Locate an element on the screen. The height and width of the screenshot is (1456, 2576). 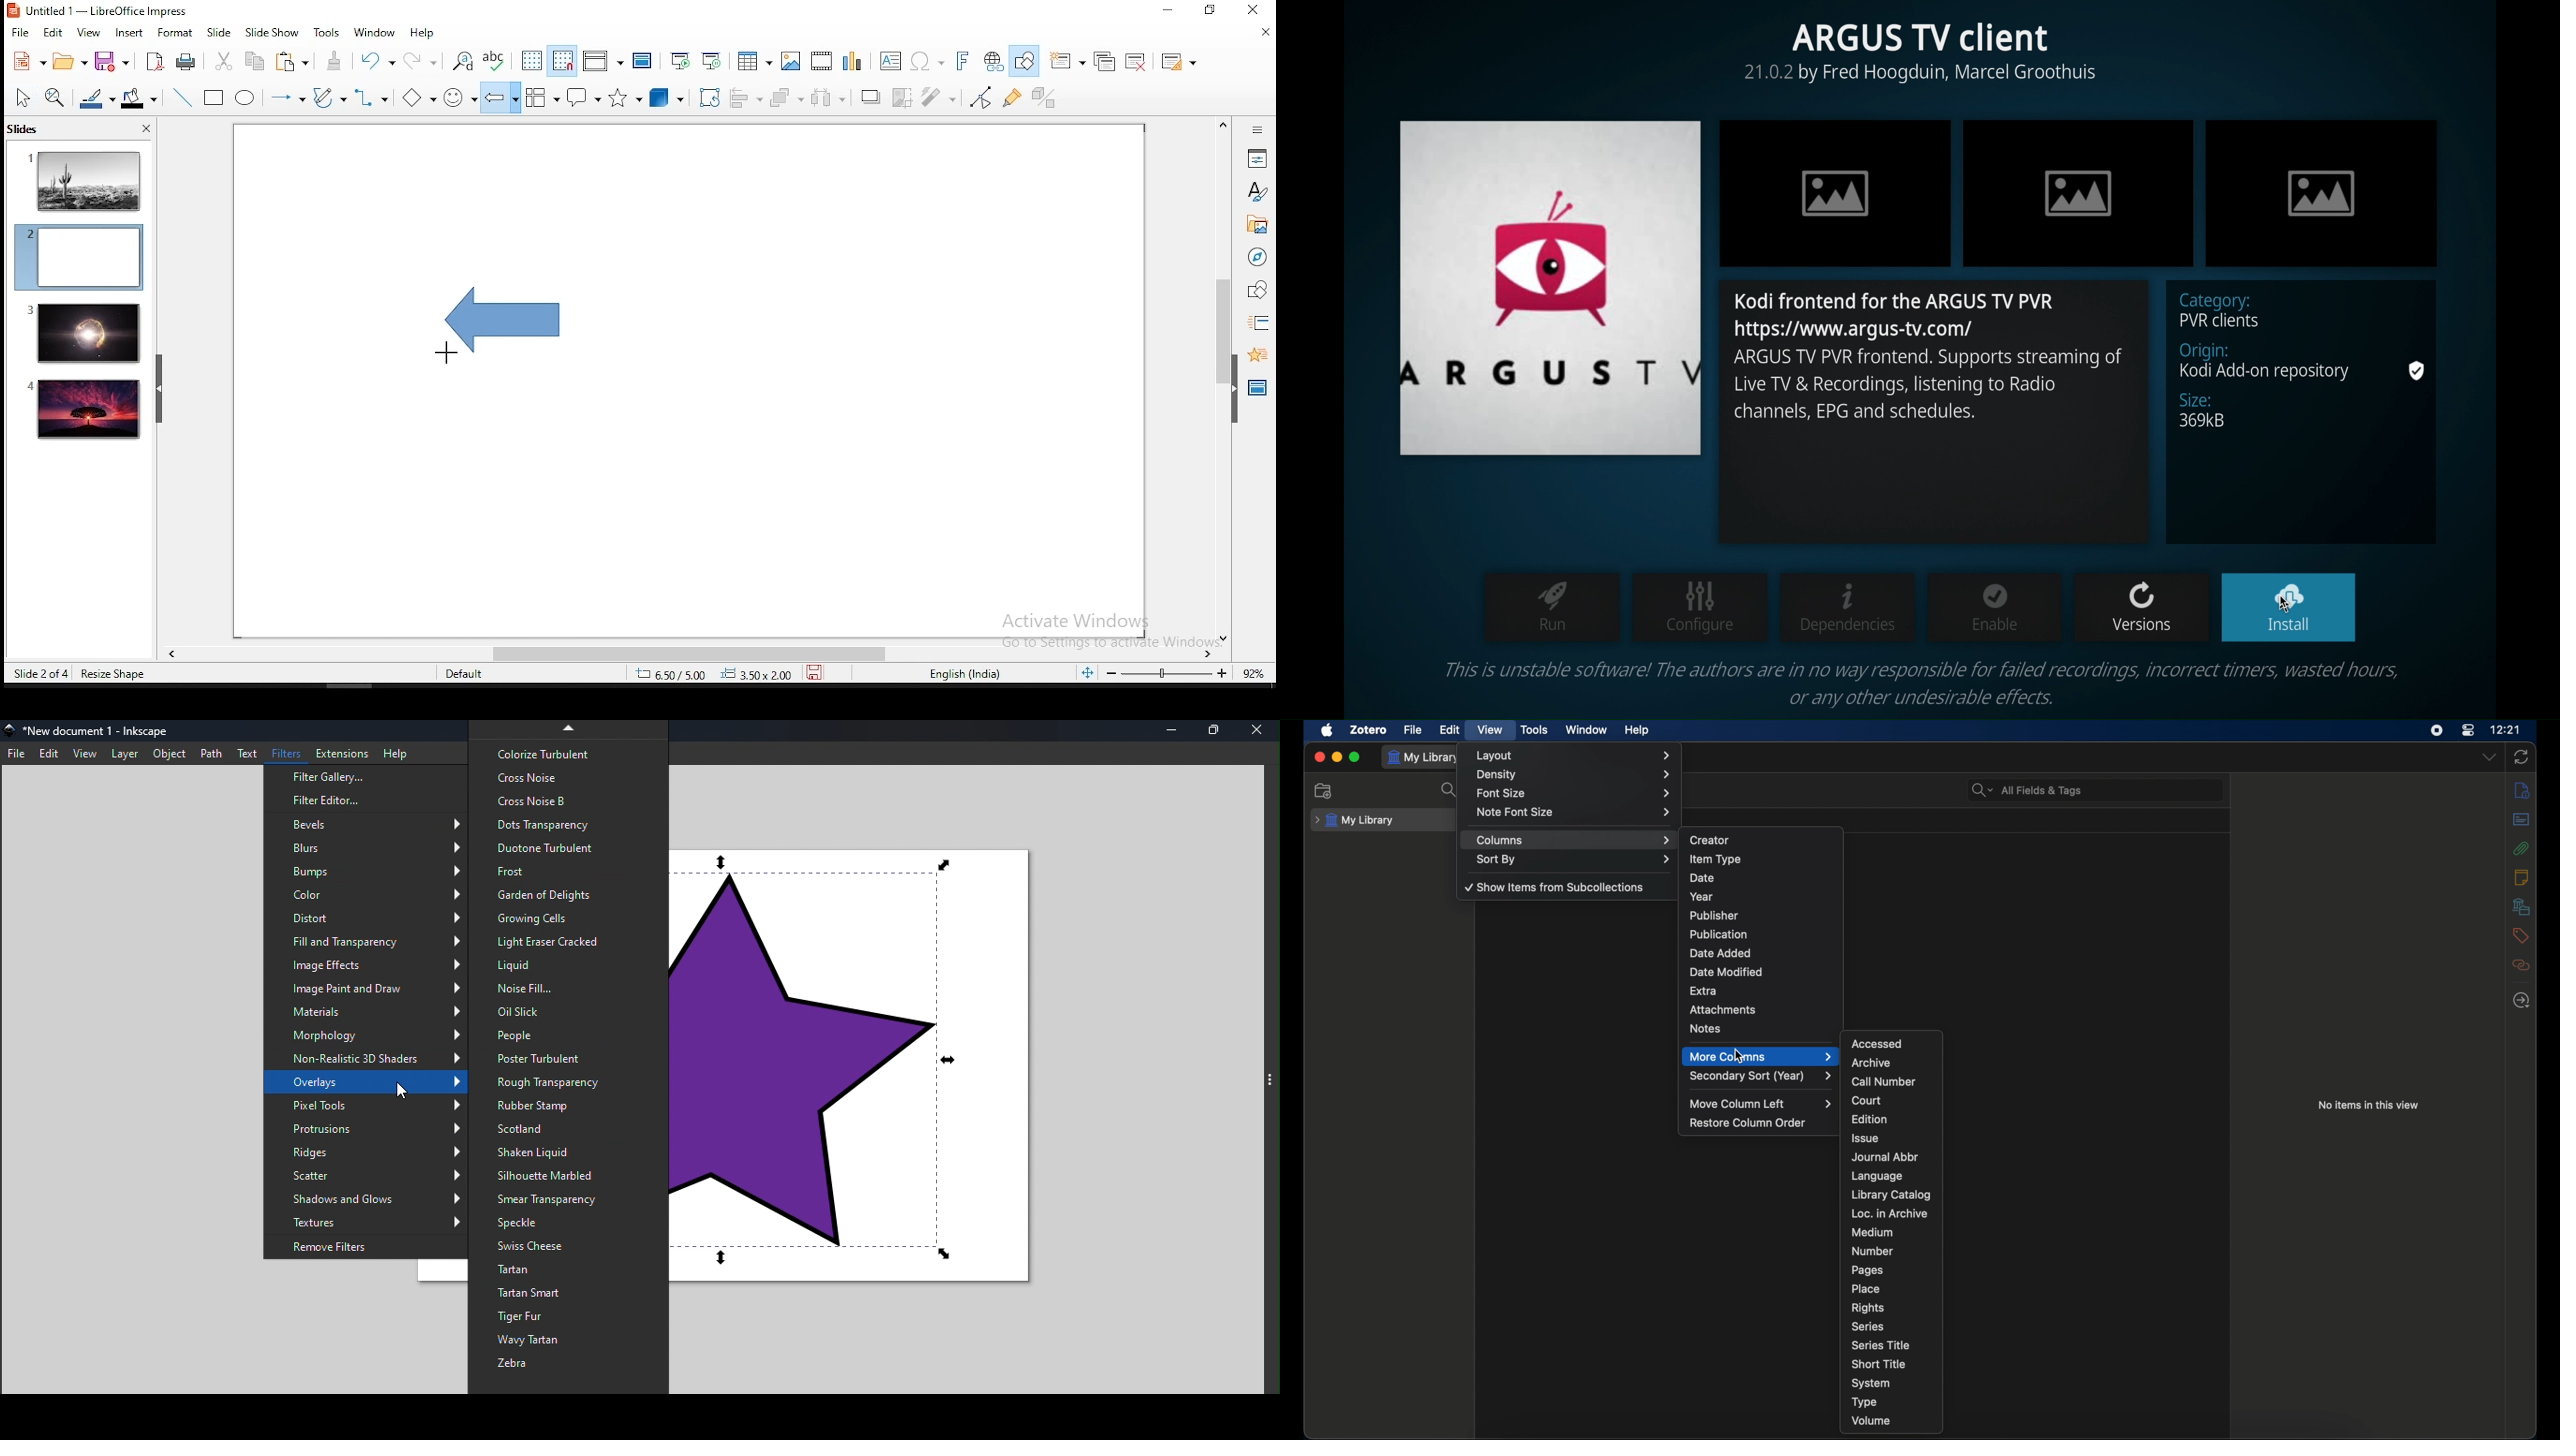
Garden of delights is located at coordinates (564, 892).